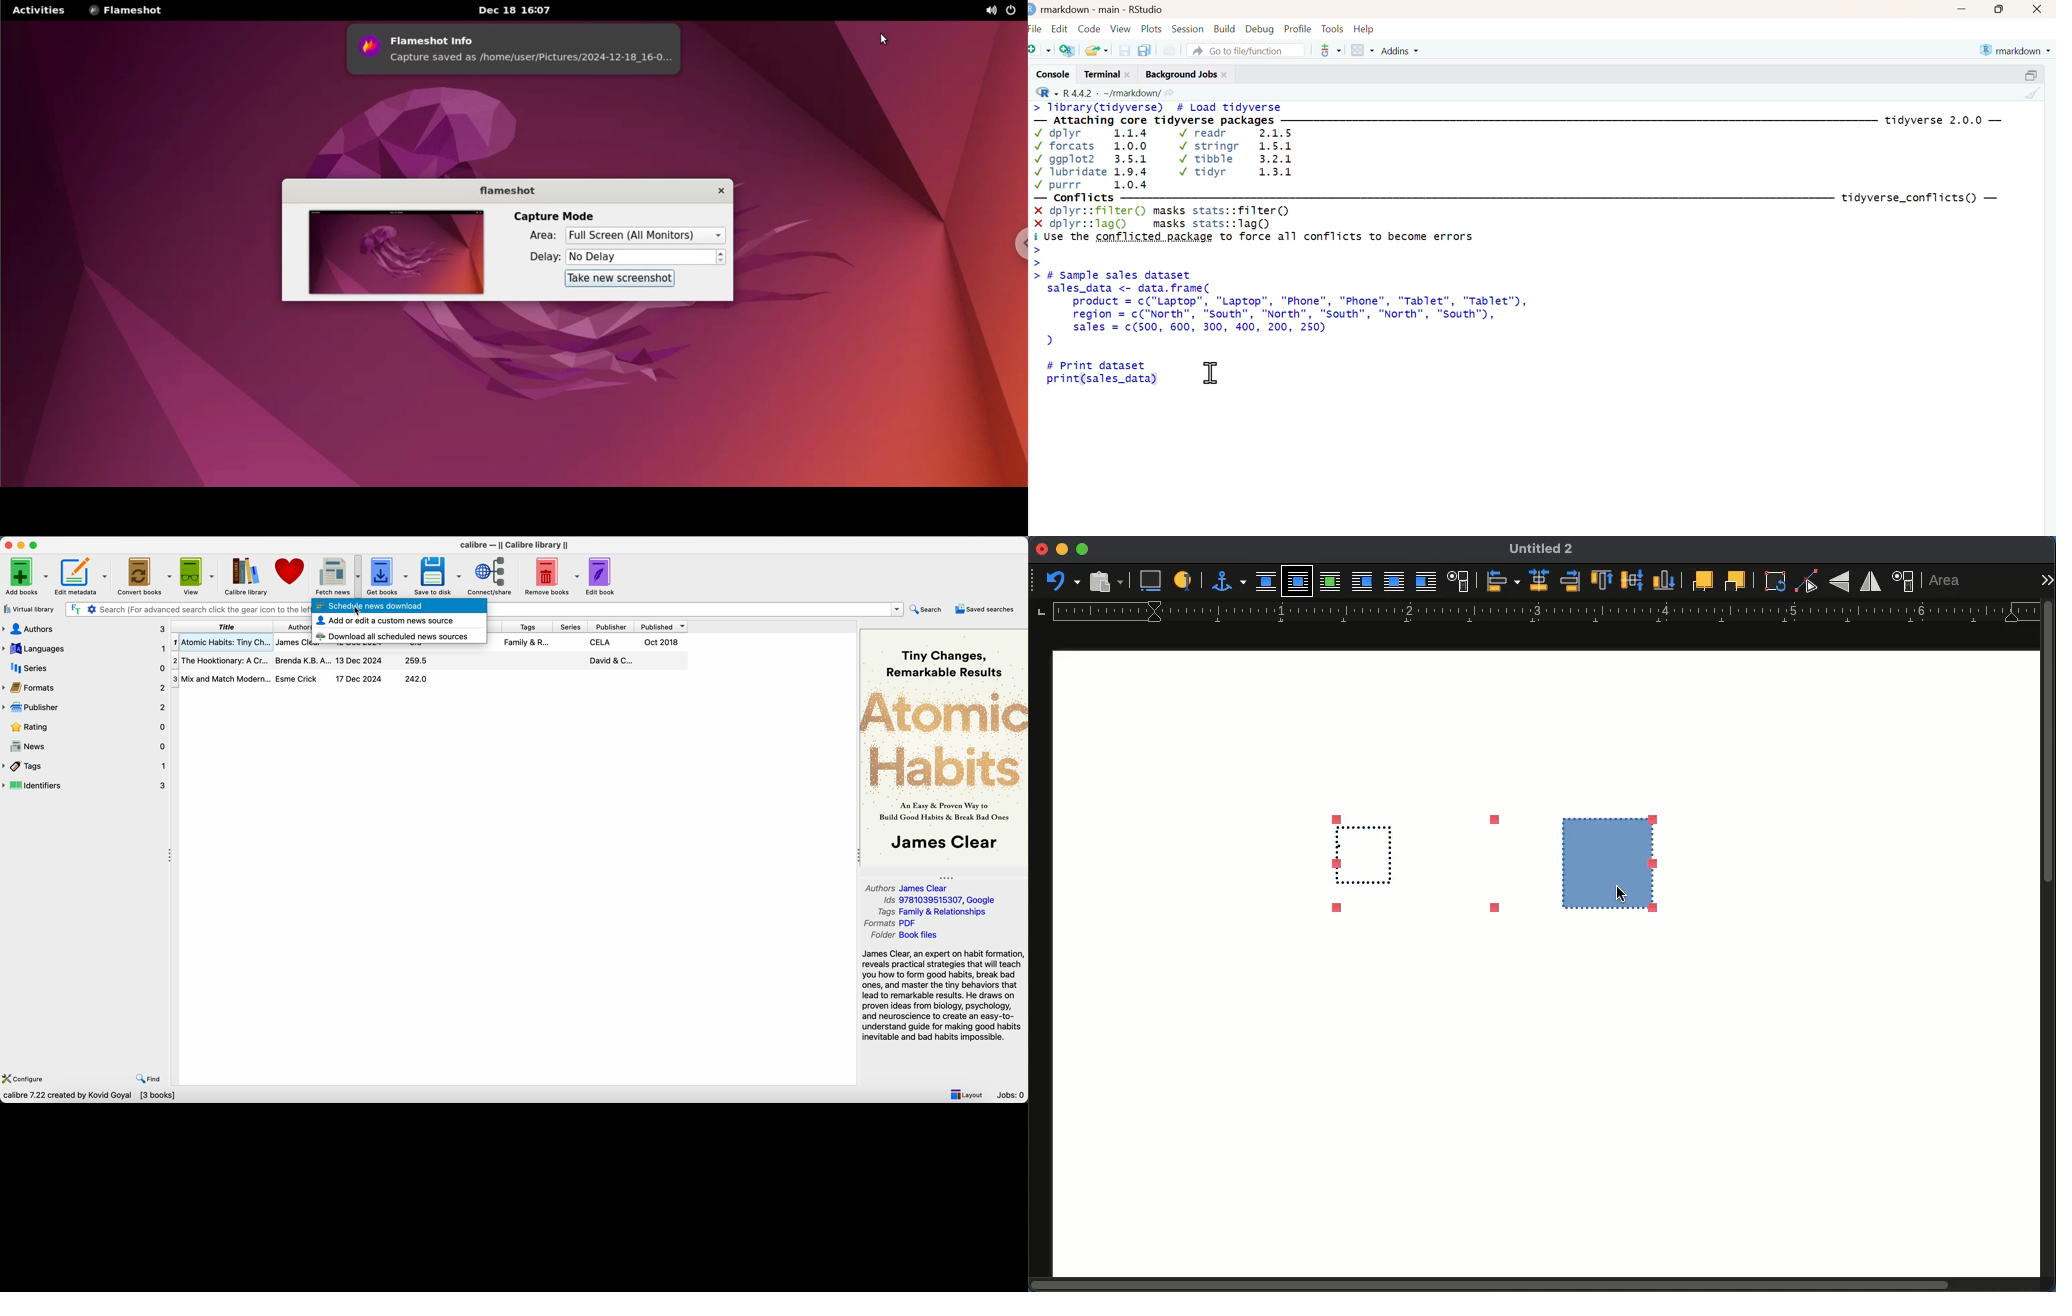  Describe the element at coordinates (1060, 26) in the screenshot. I see `Edit` at that location.